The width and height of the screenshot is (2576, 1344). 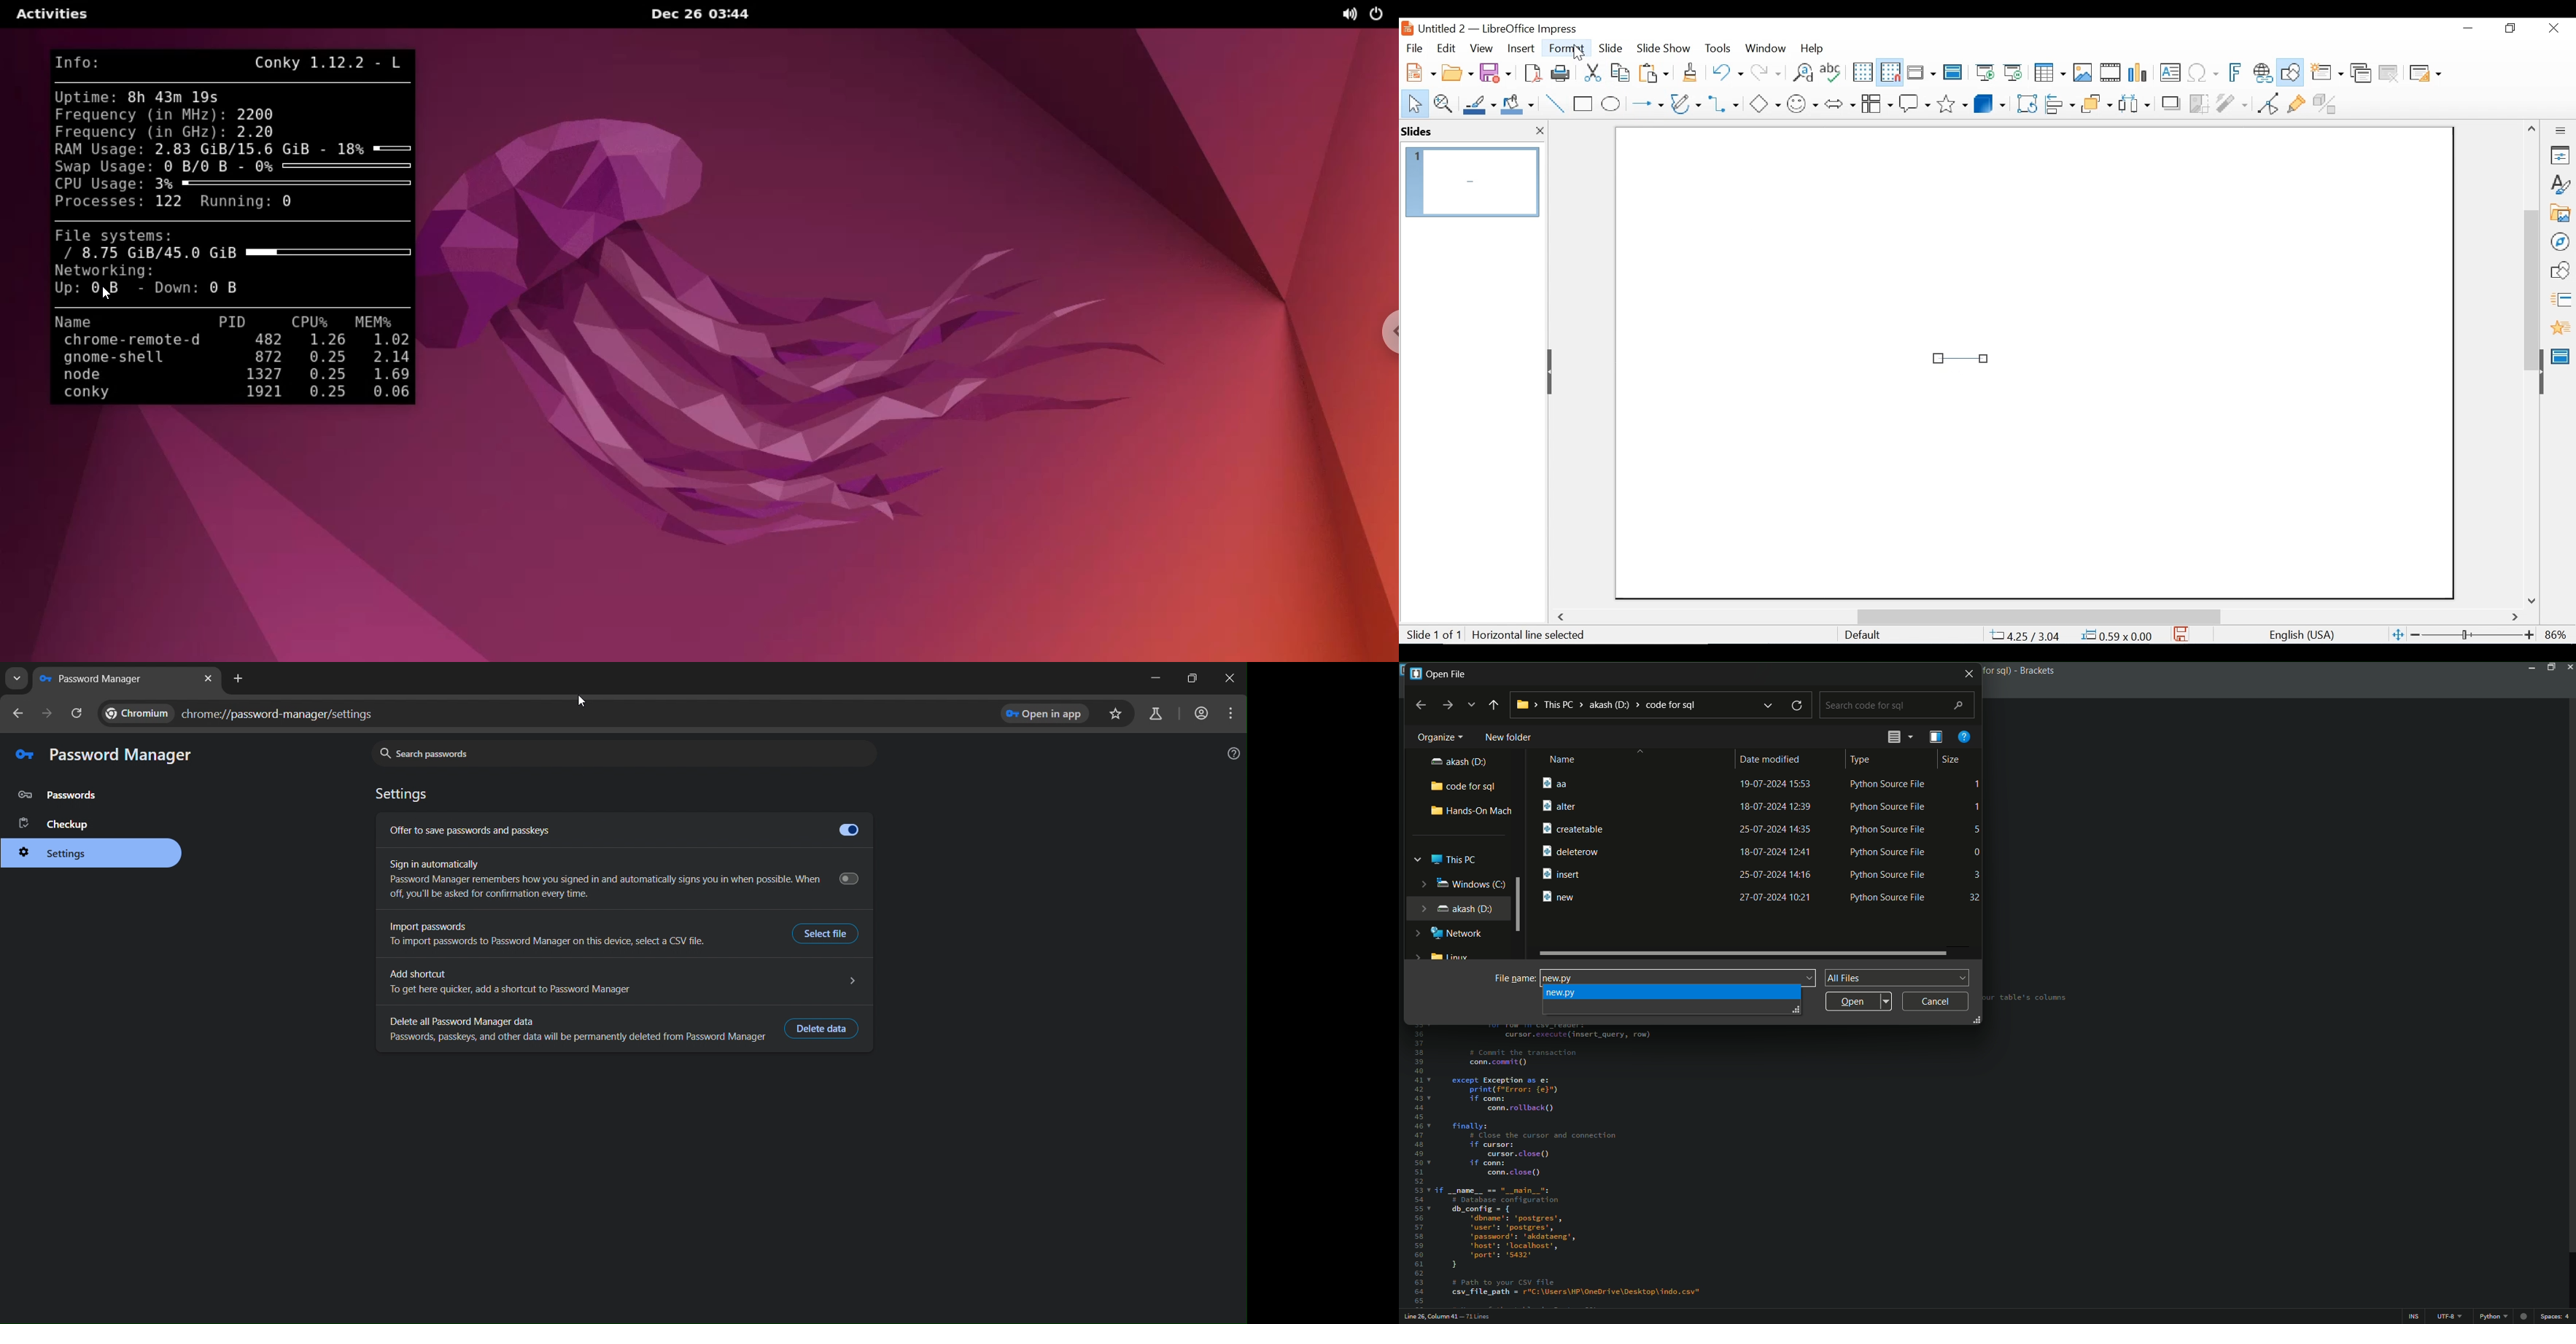 What do you see at coordinates (1563, 994) in the screenshot?
I see `suggested file` at bounding box center [1563, 994].